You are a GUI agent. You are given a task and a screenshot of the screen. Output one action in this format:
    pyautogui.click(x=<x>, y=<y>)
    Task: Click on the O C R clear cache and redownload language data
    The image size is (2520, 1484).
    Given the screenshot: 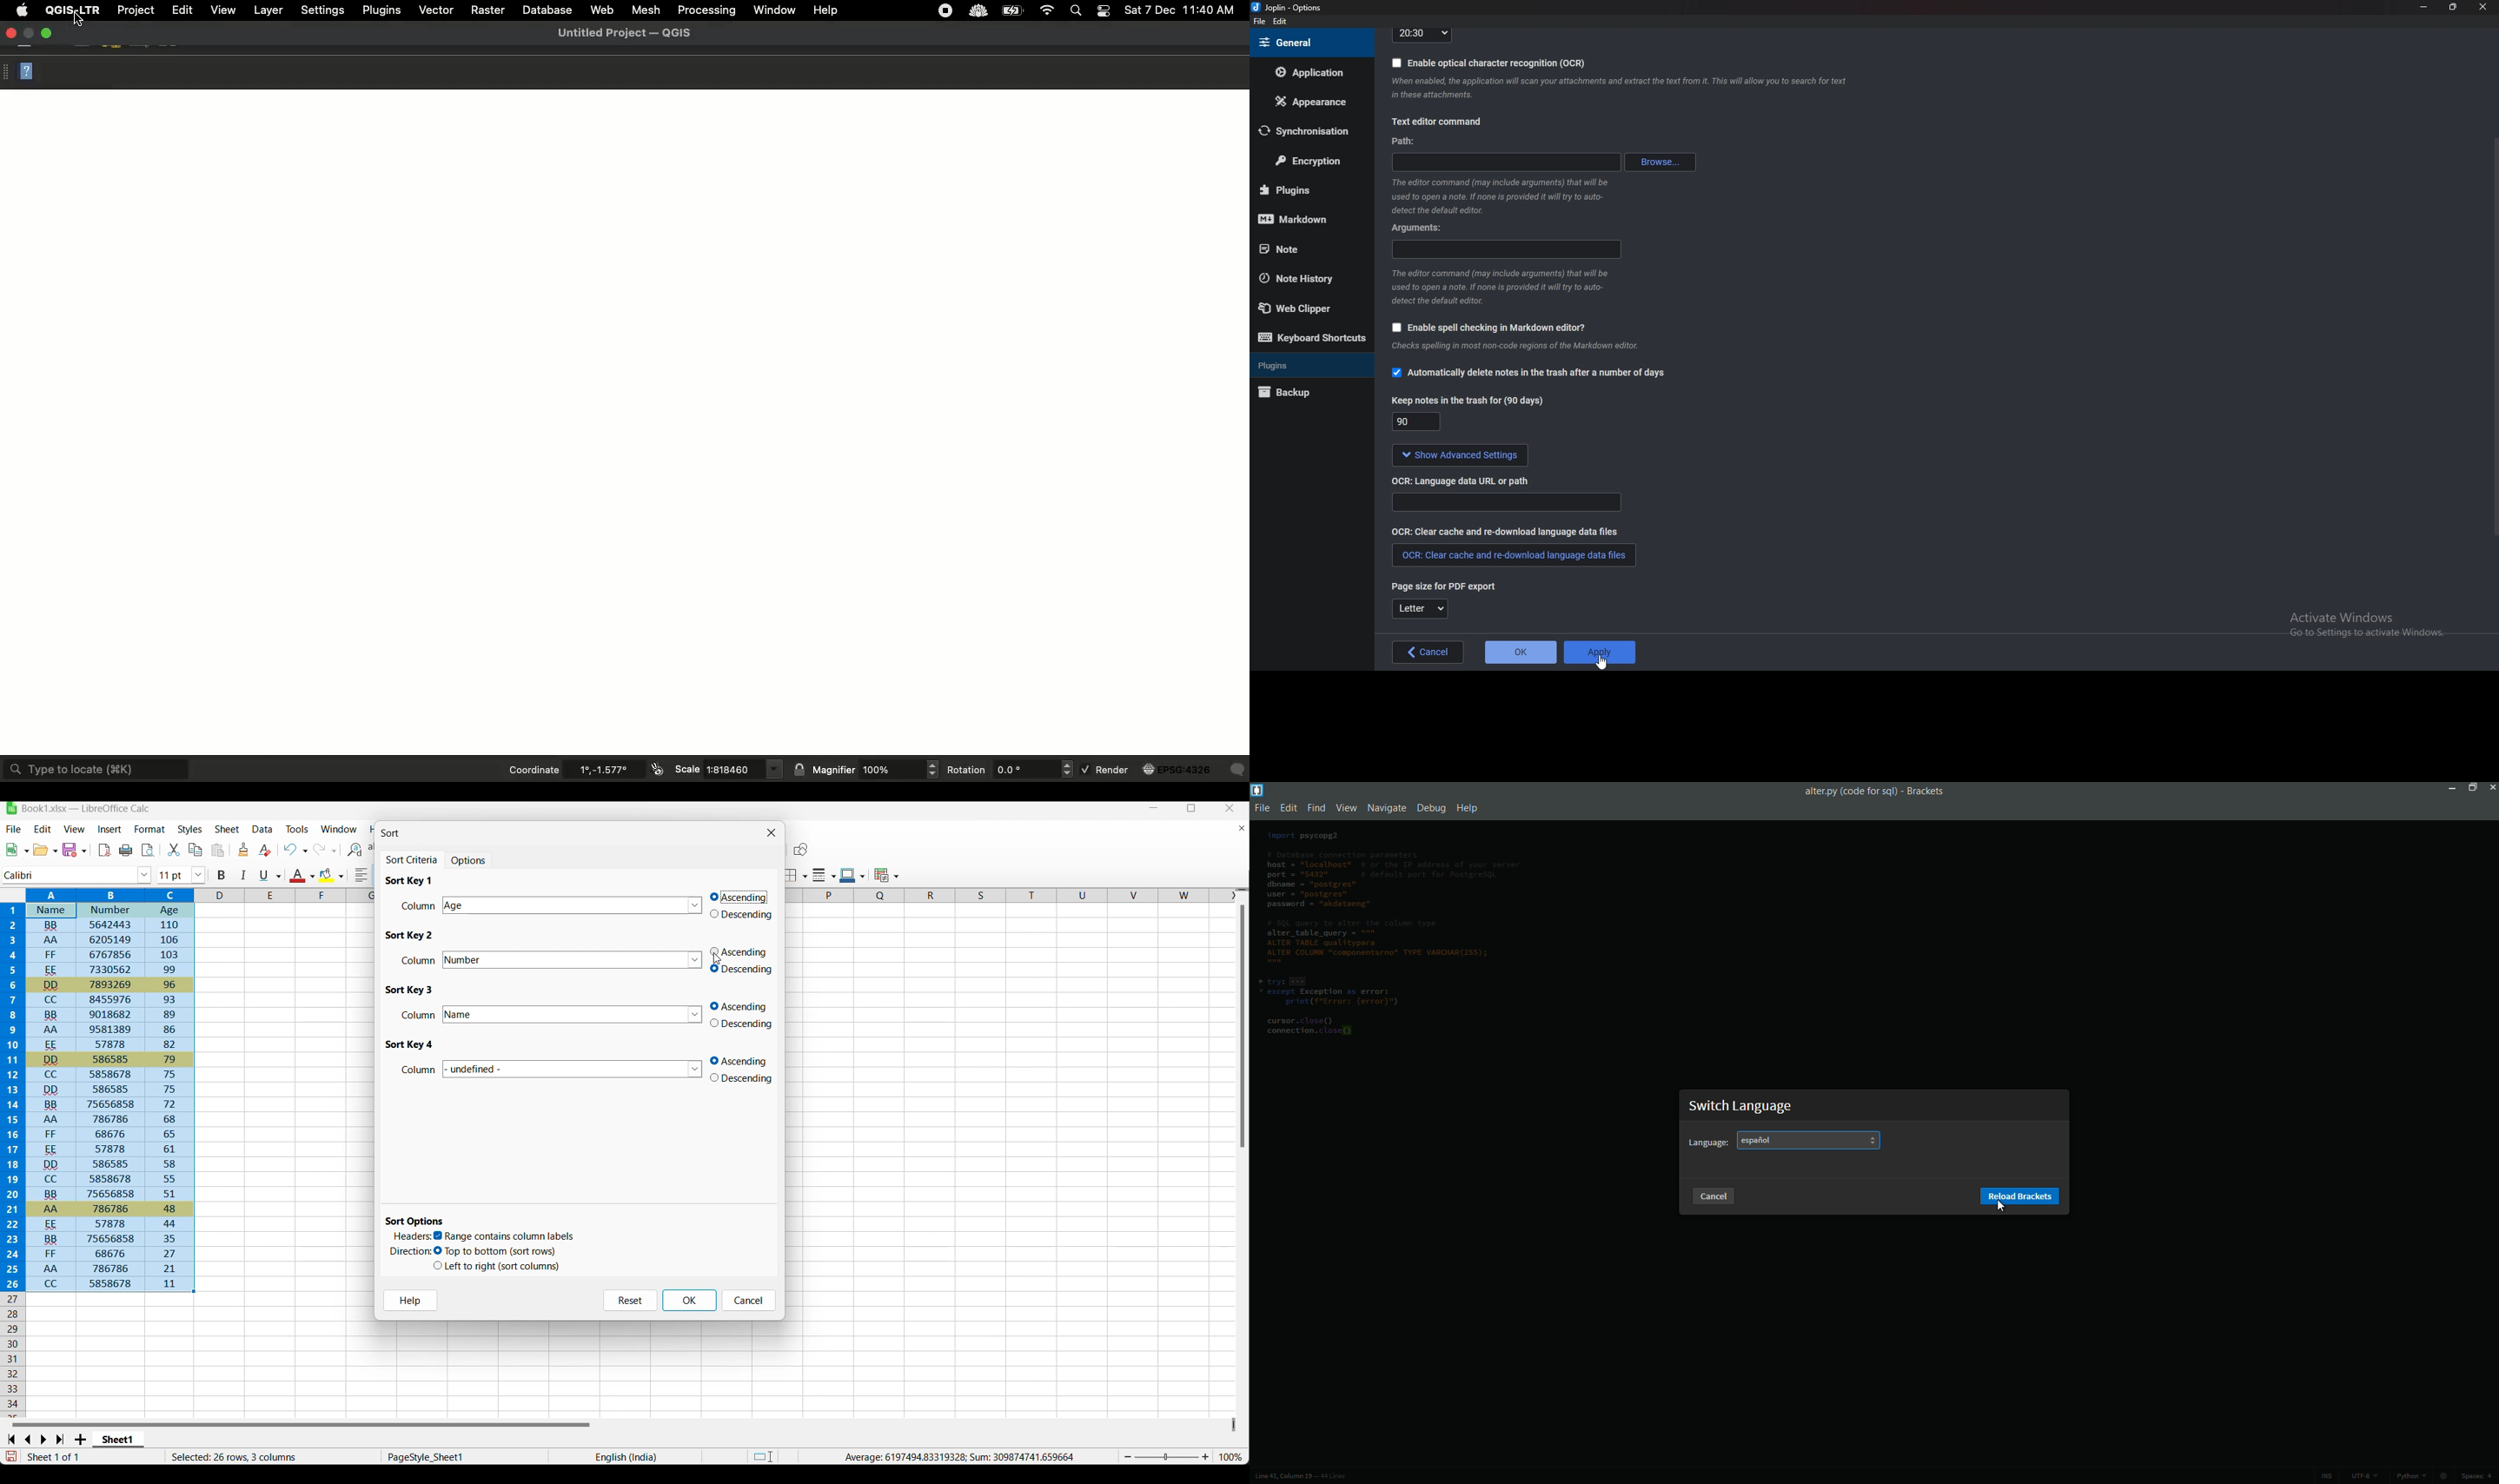 What is the action you would take?
    pyautogui.click(x=1512, y=556)
    